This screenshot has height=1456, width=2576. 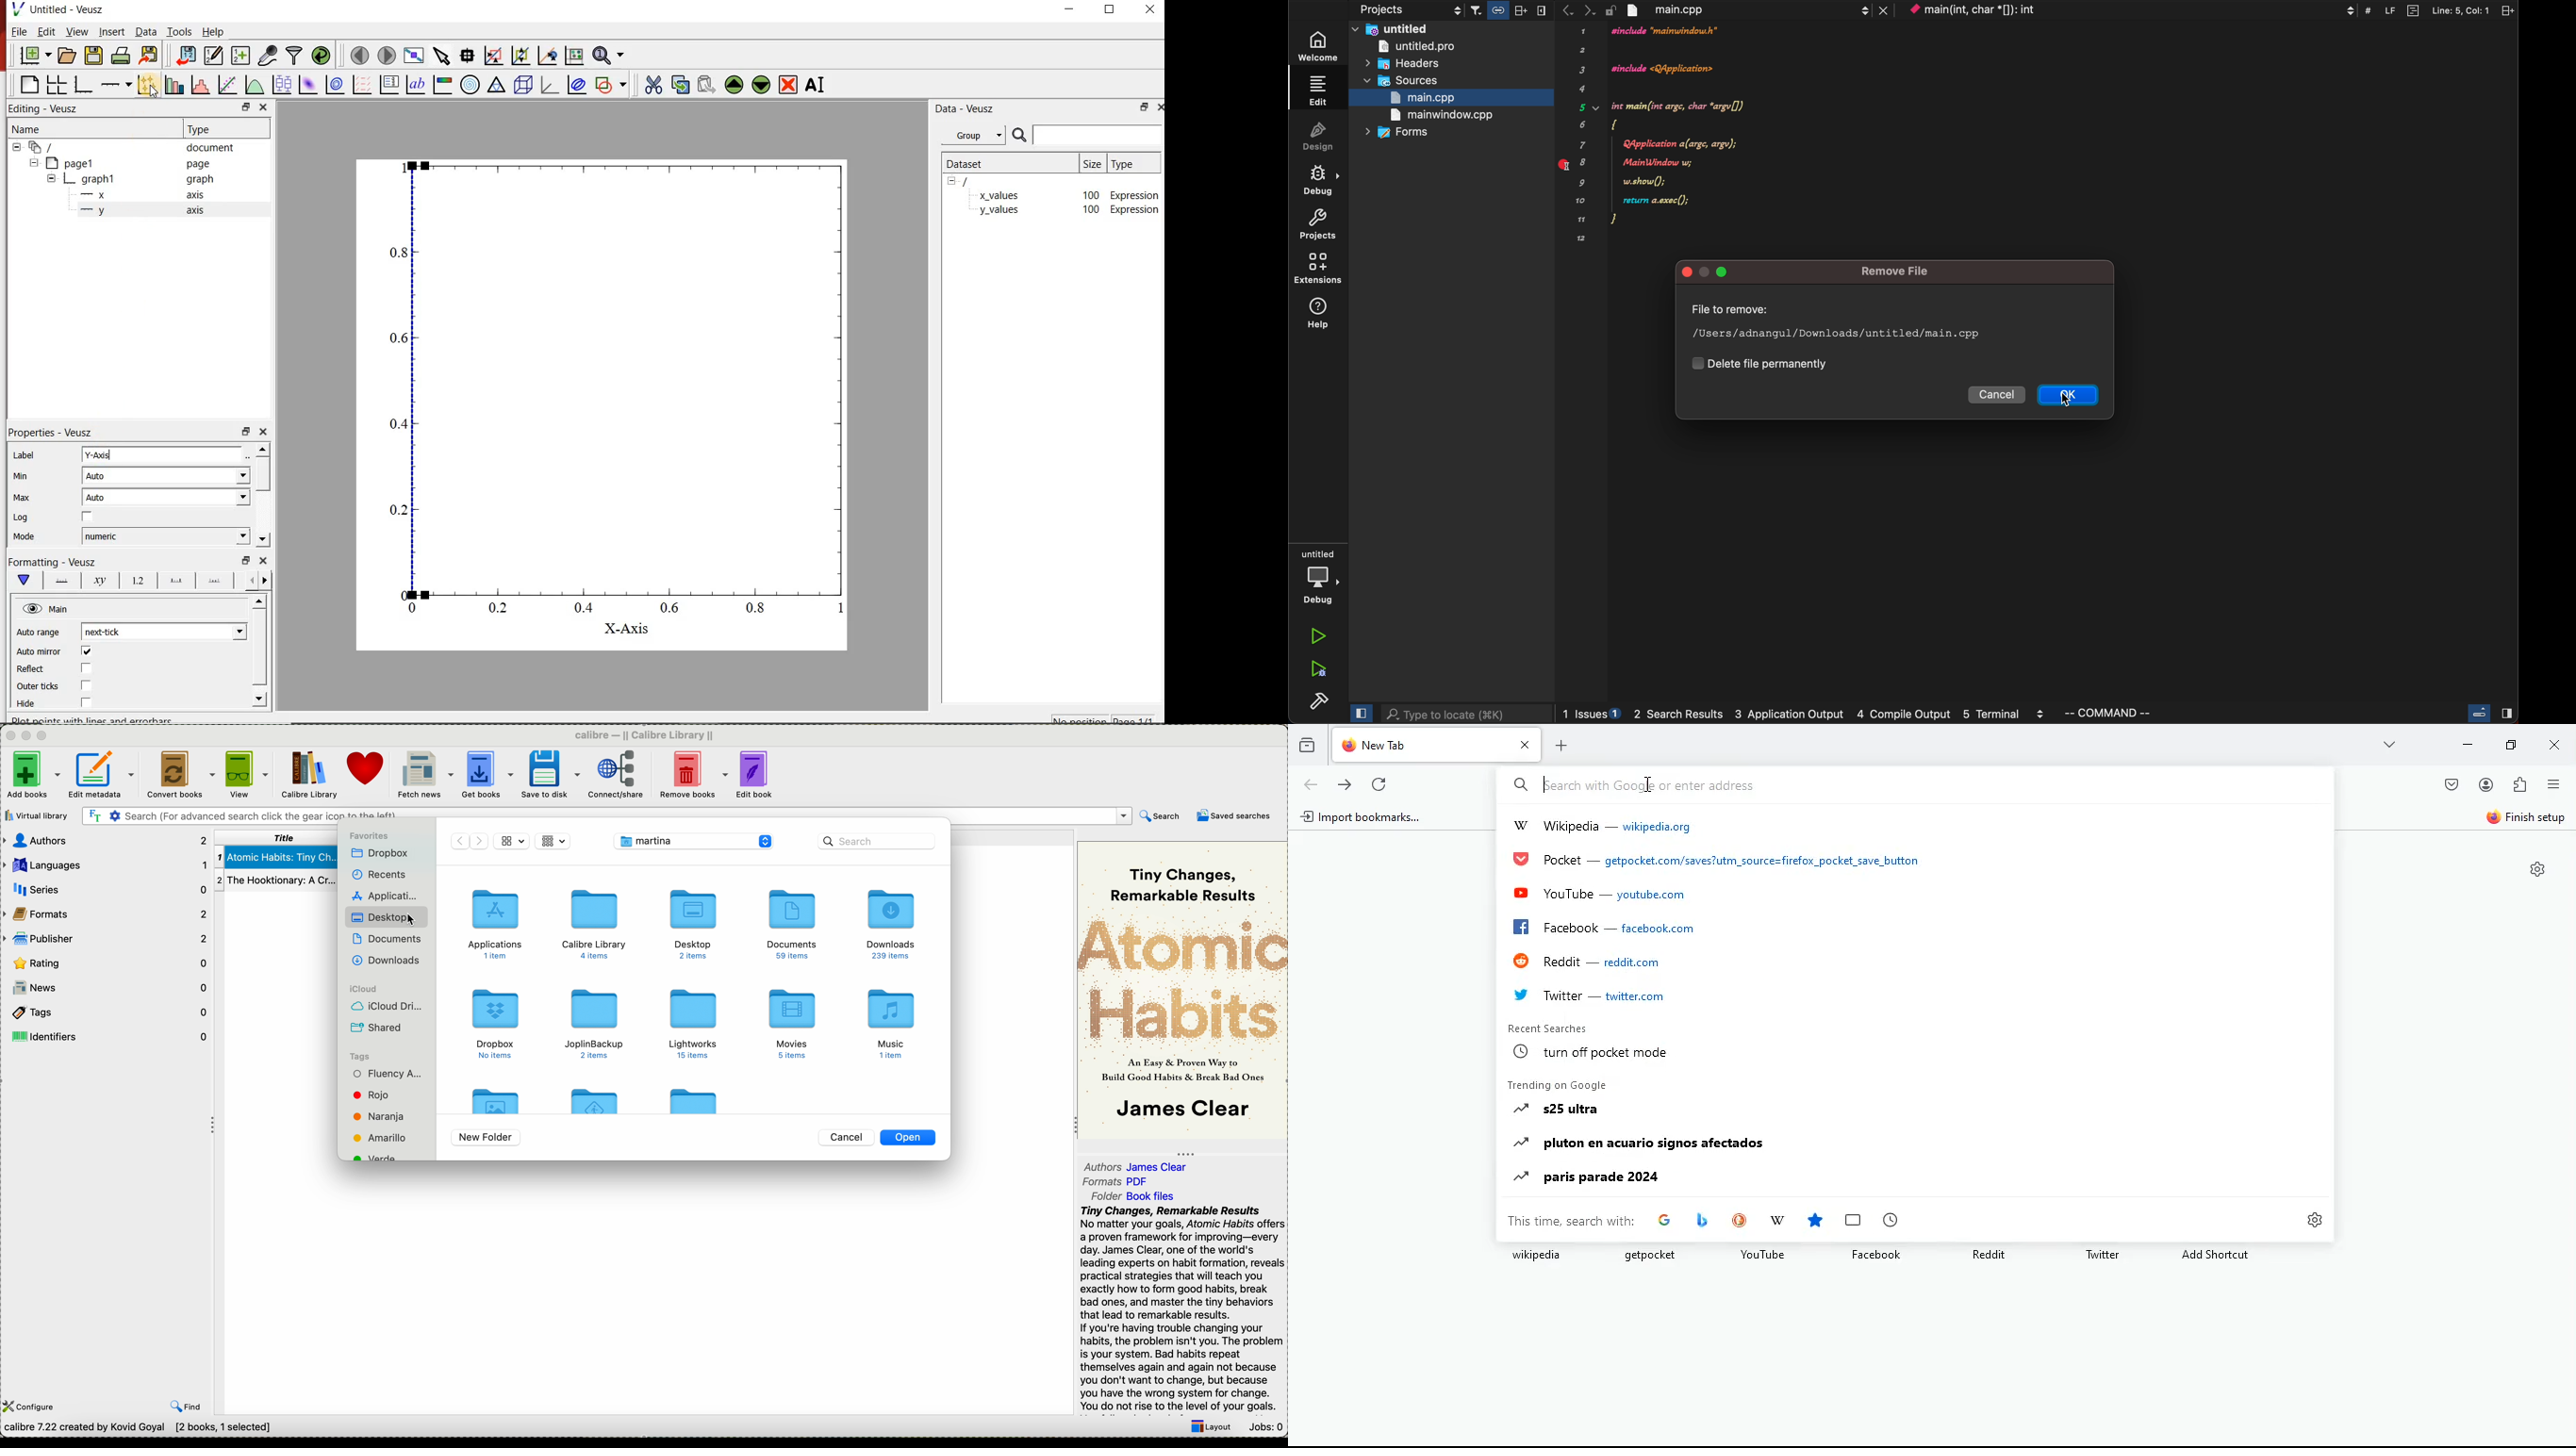 What do you see at coordinates (387, 918) in the screenshot?
I see `click on desktop` at bounding box center [387, 918].